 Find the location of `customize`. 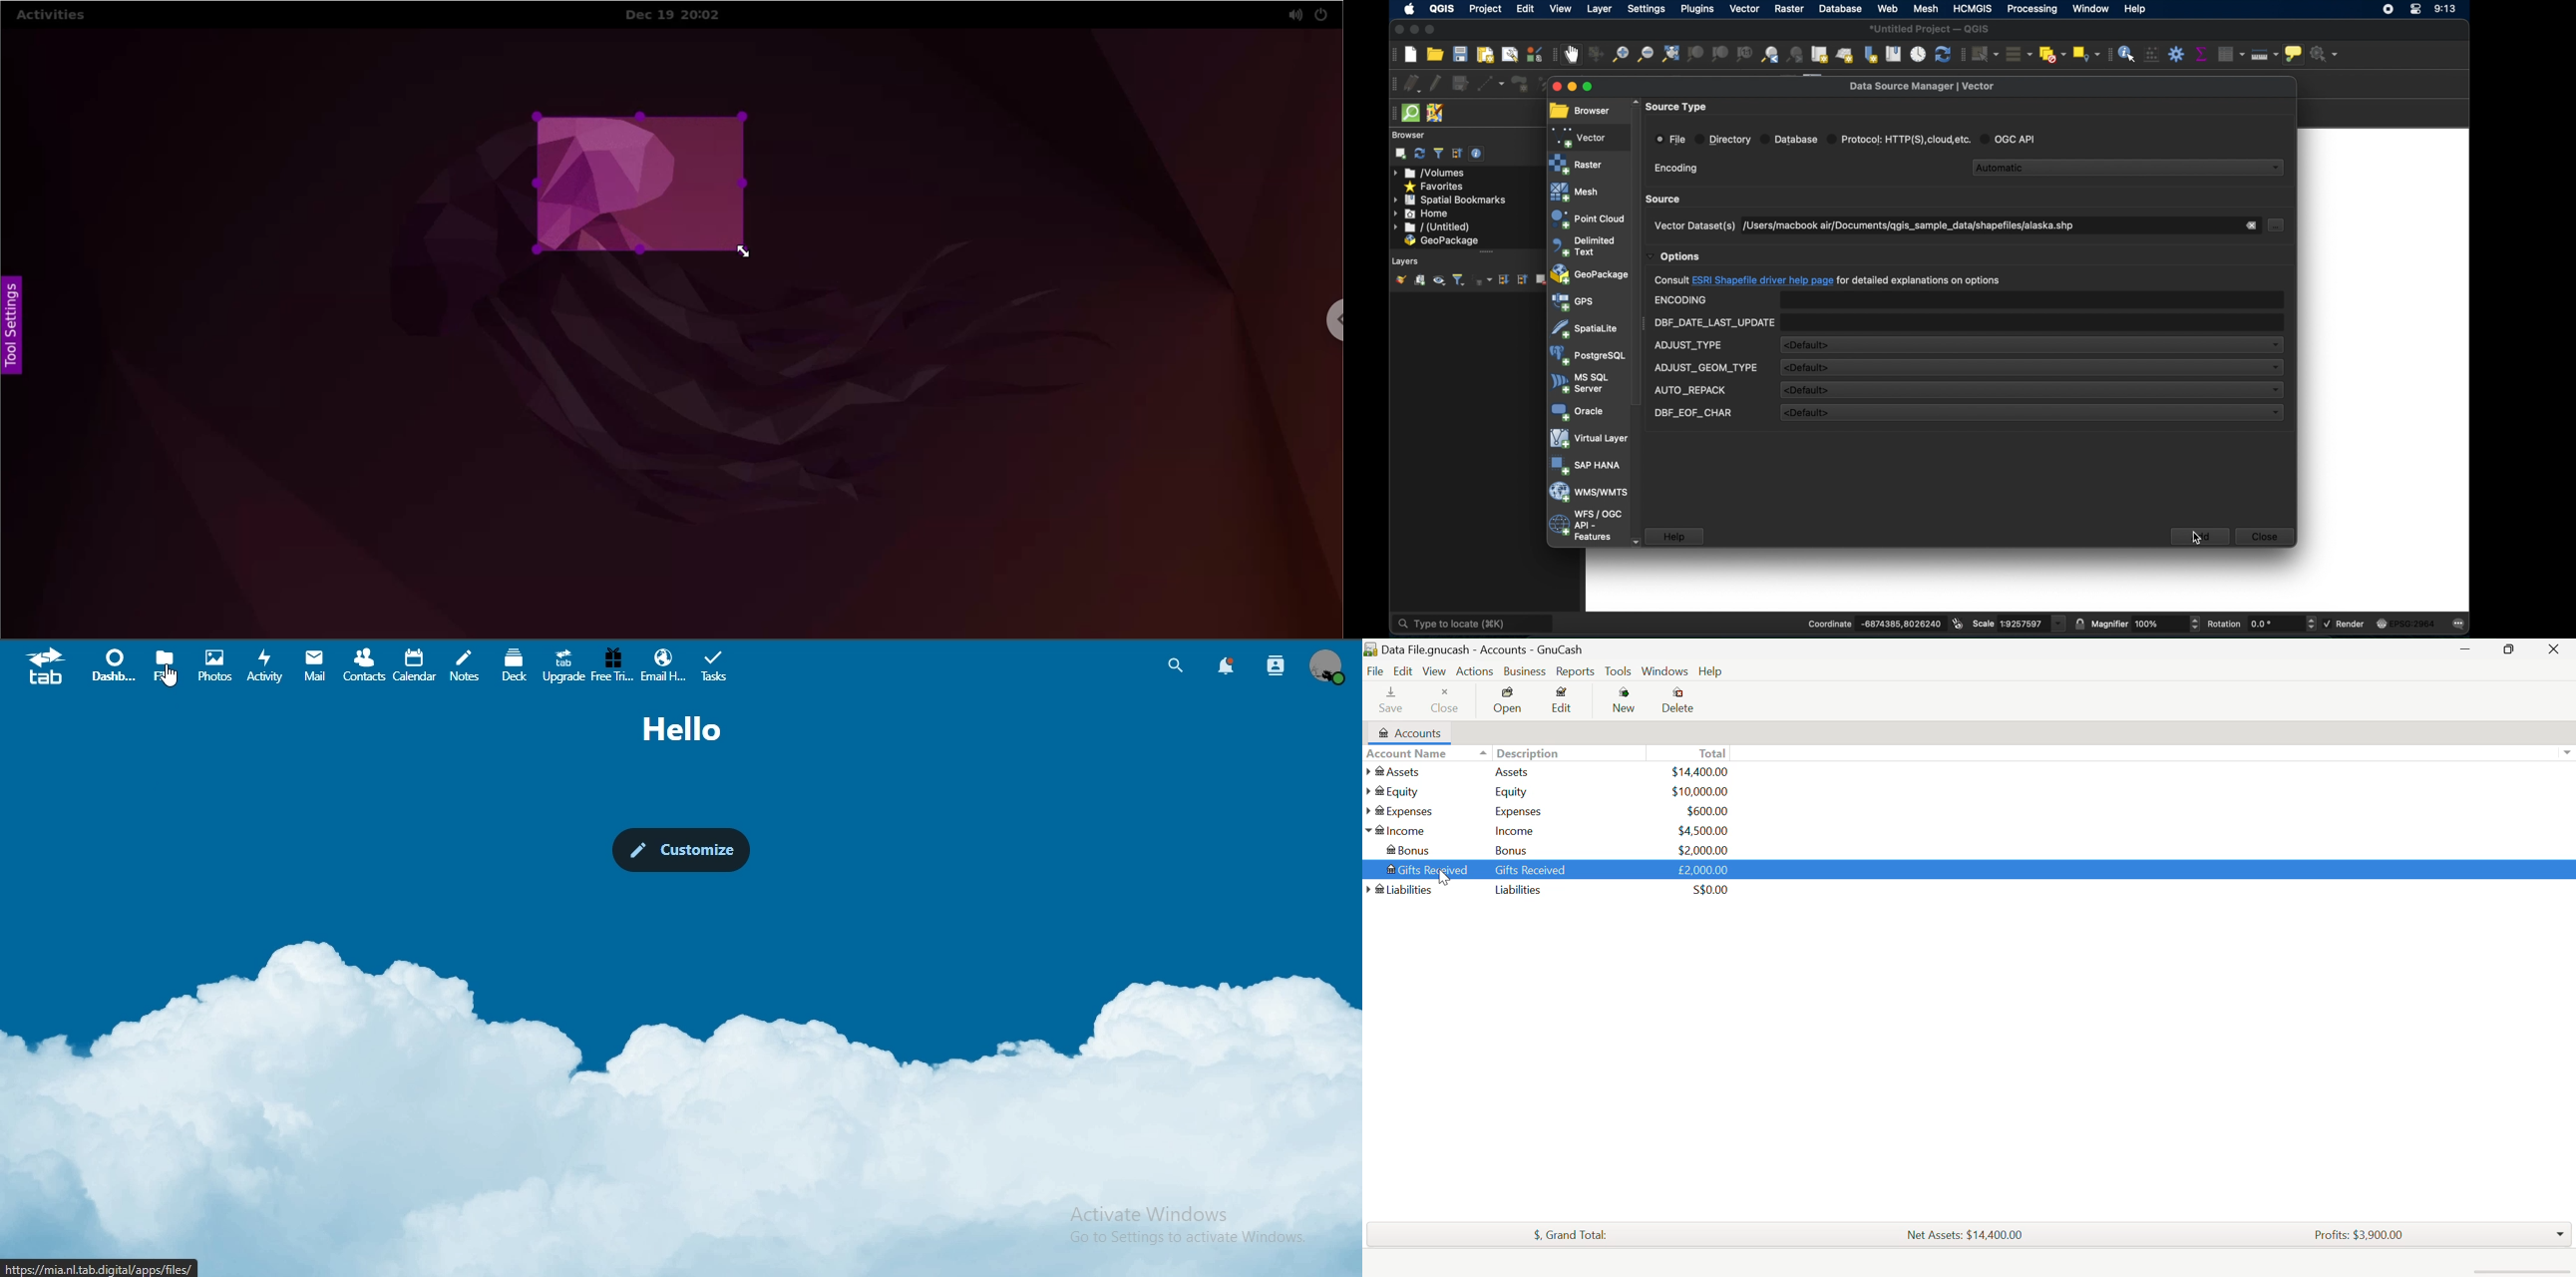

customize is located at coordinates (679, 848).